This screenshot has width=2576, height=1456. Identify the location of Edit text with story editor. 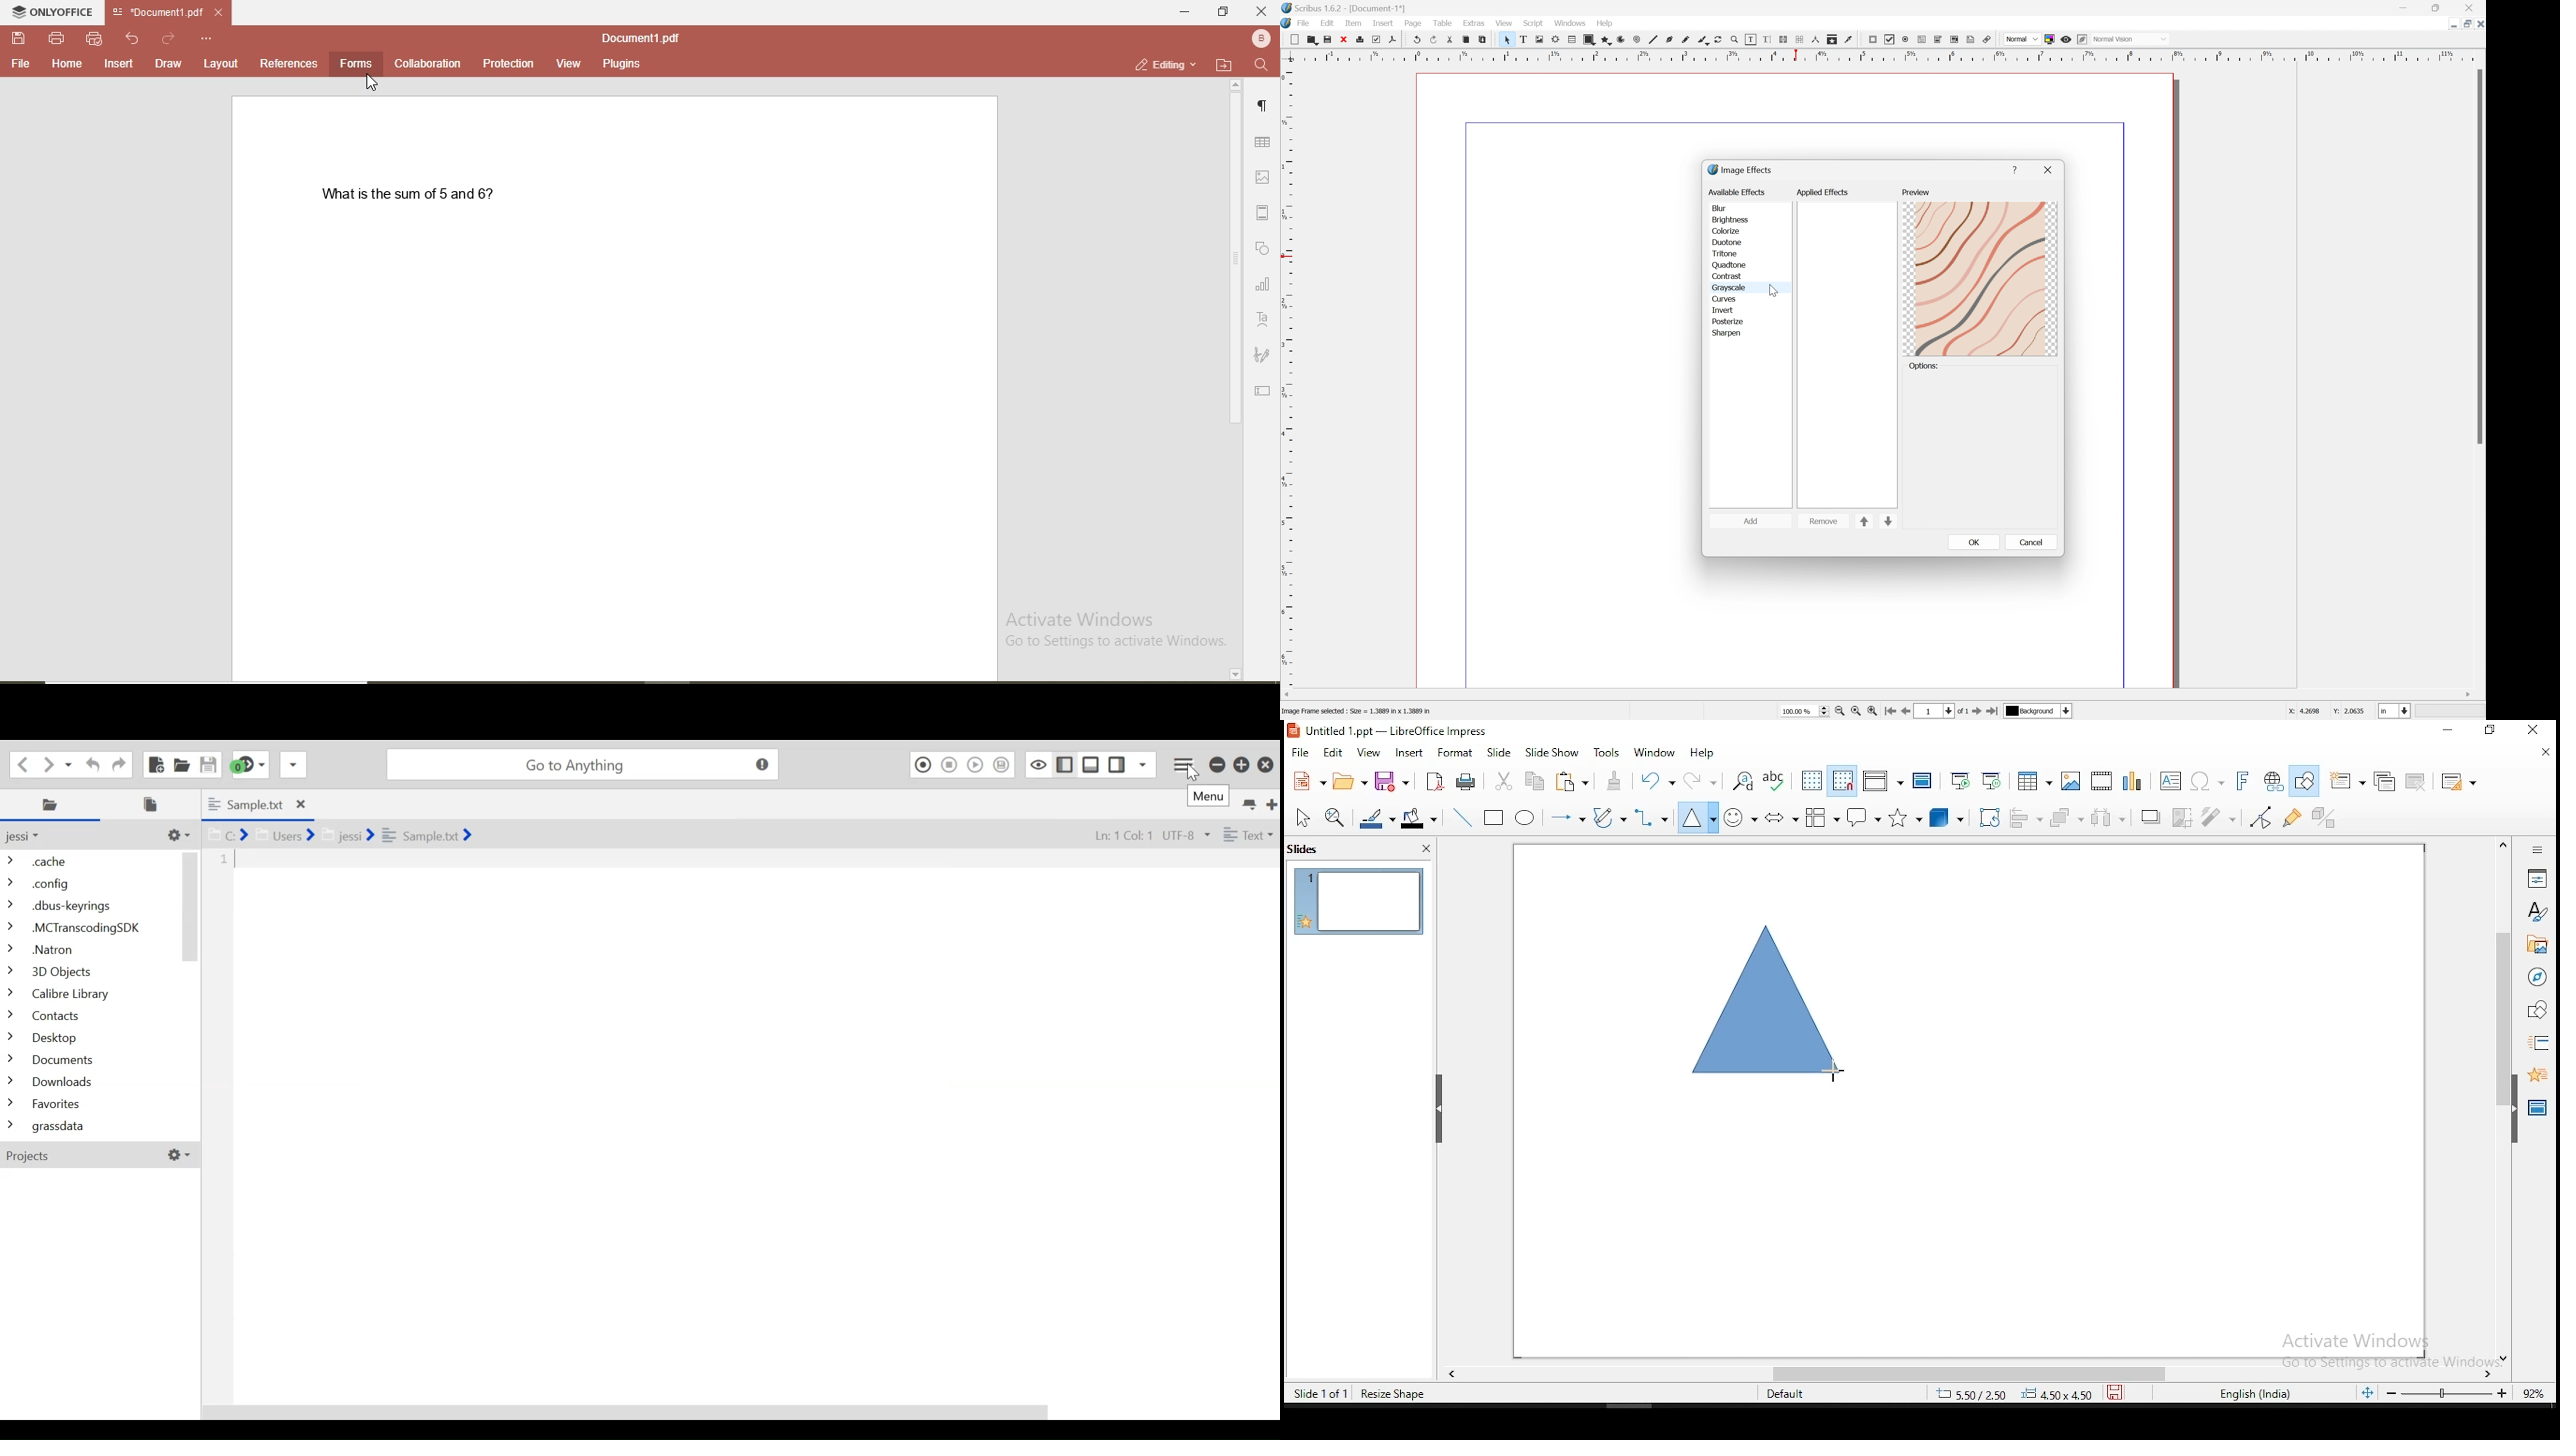
(1771, 39).